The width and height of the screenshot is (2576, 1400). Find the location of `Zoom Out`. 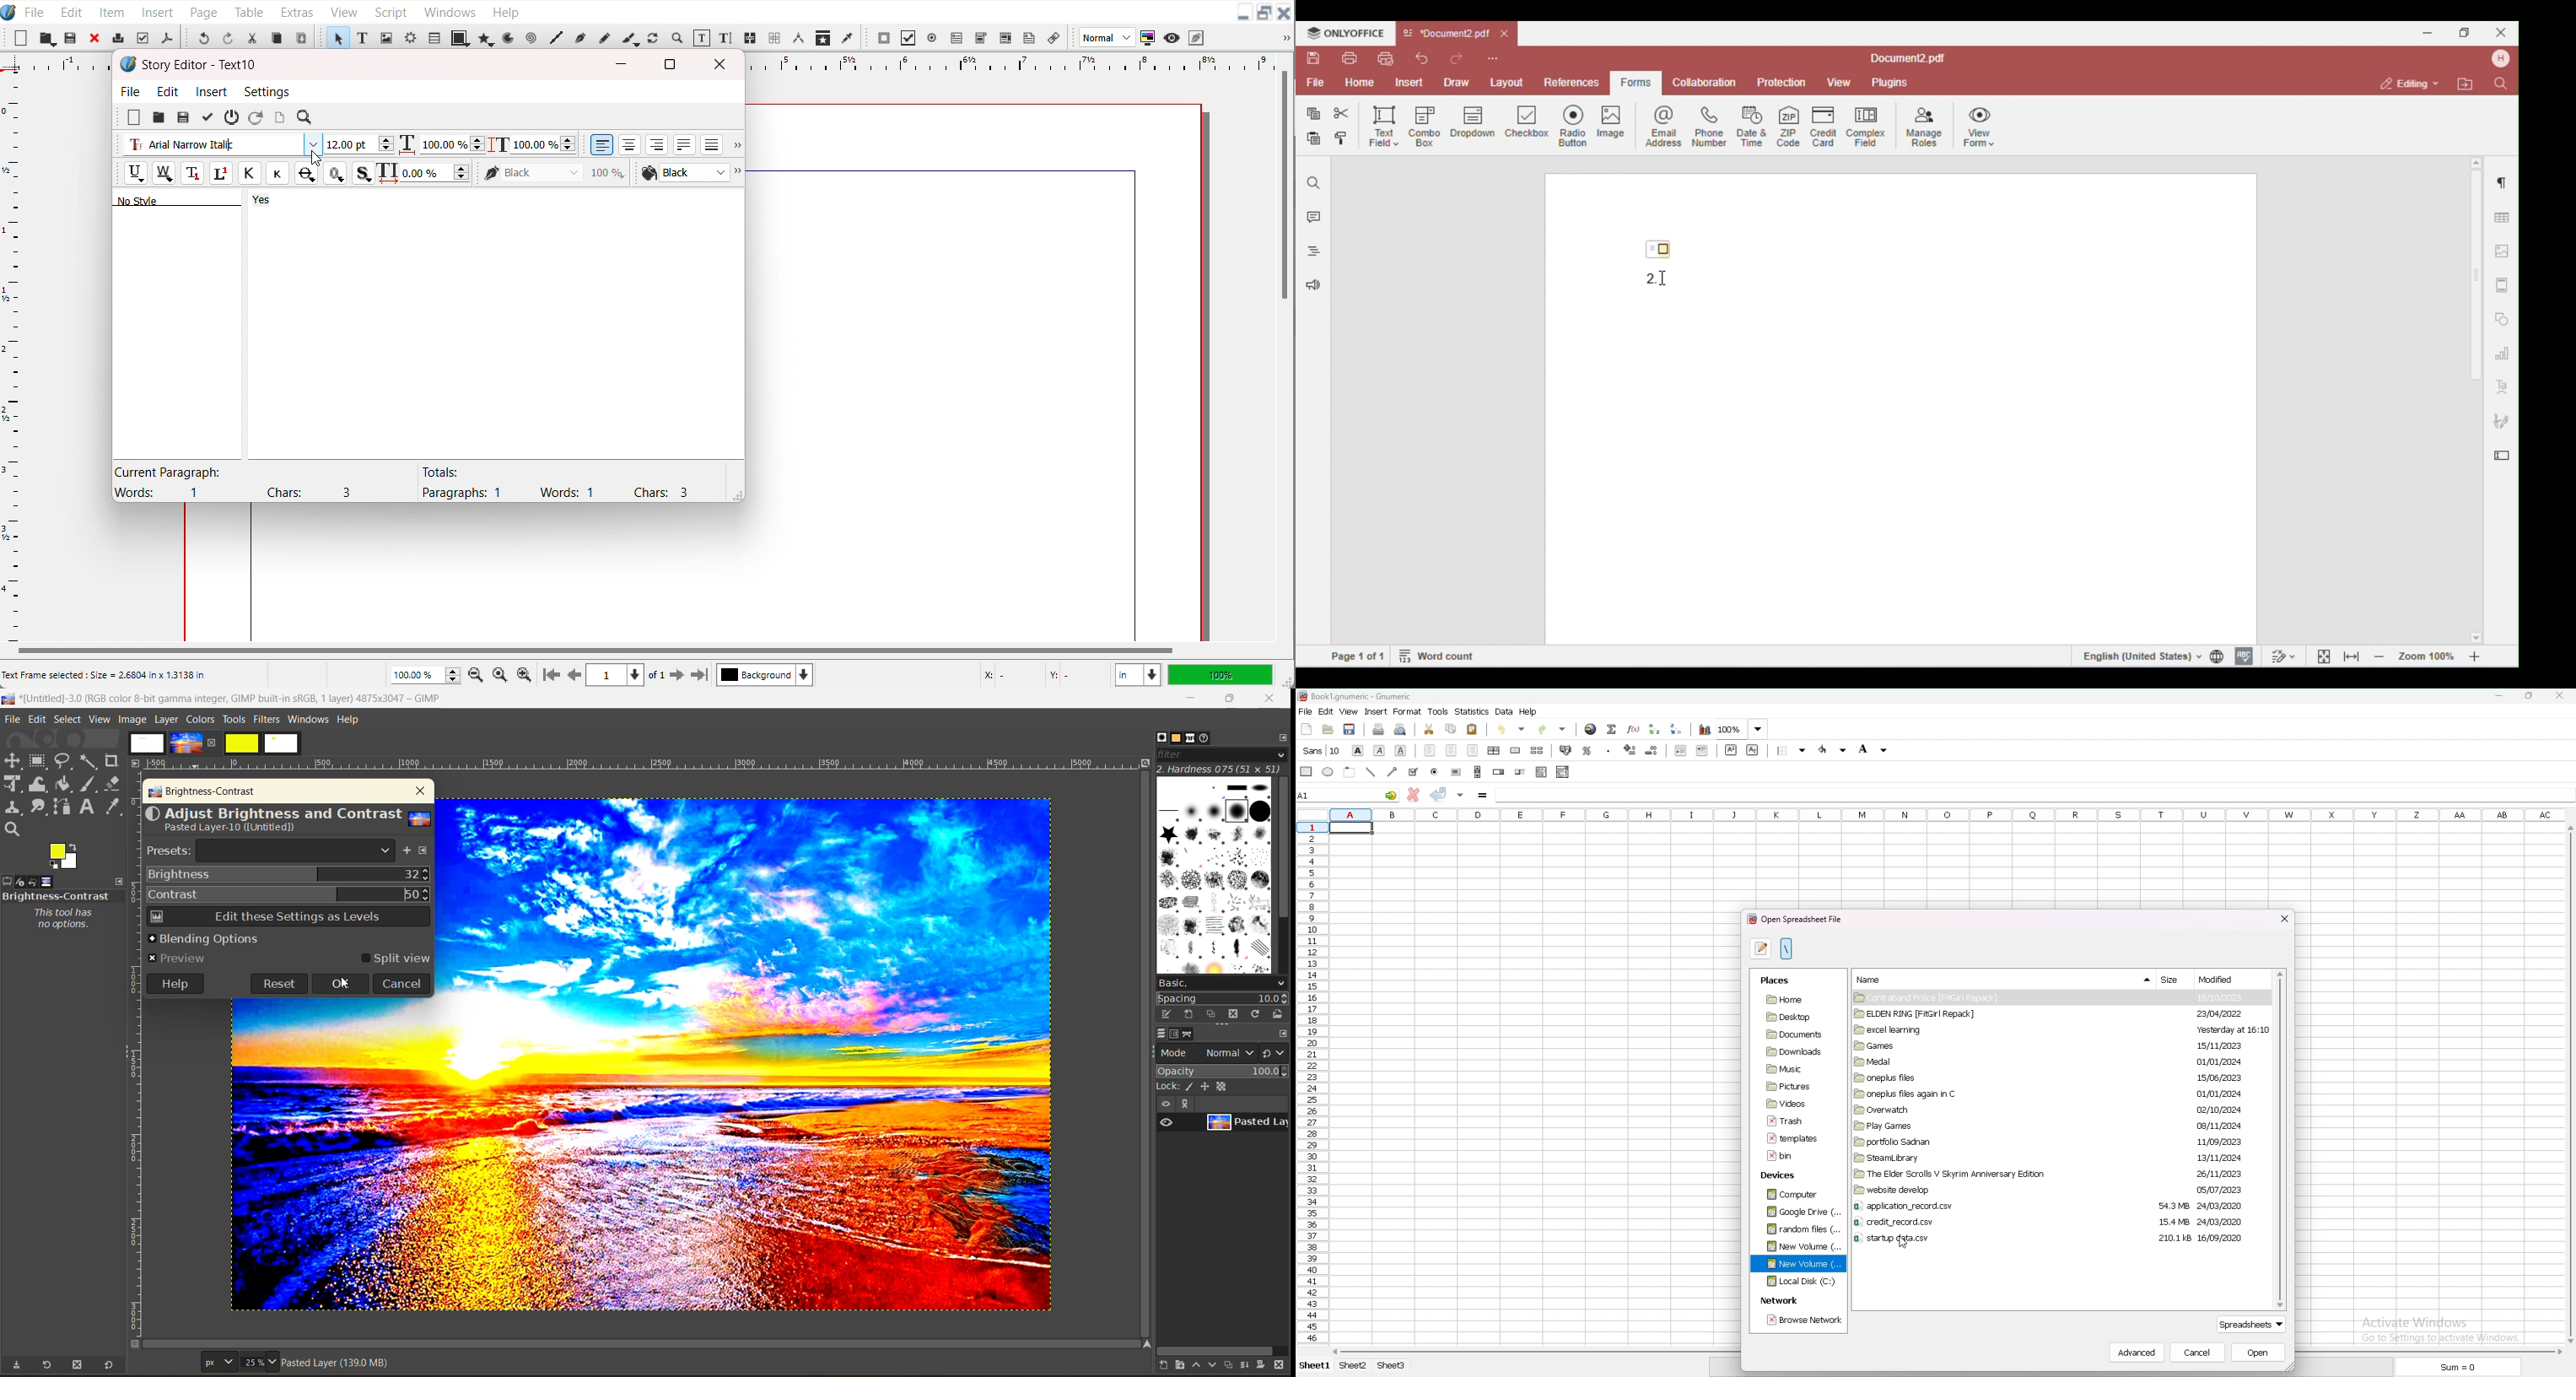

Zoom Out is located at coordinates (477, 673).